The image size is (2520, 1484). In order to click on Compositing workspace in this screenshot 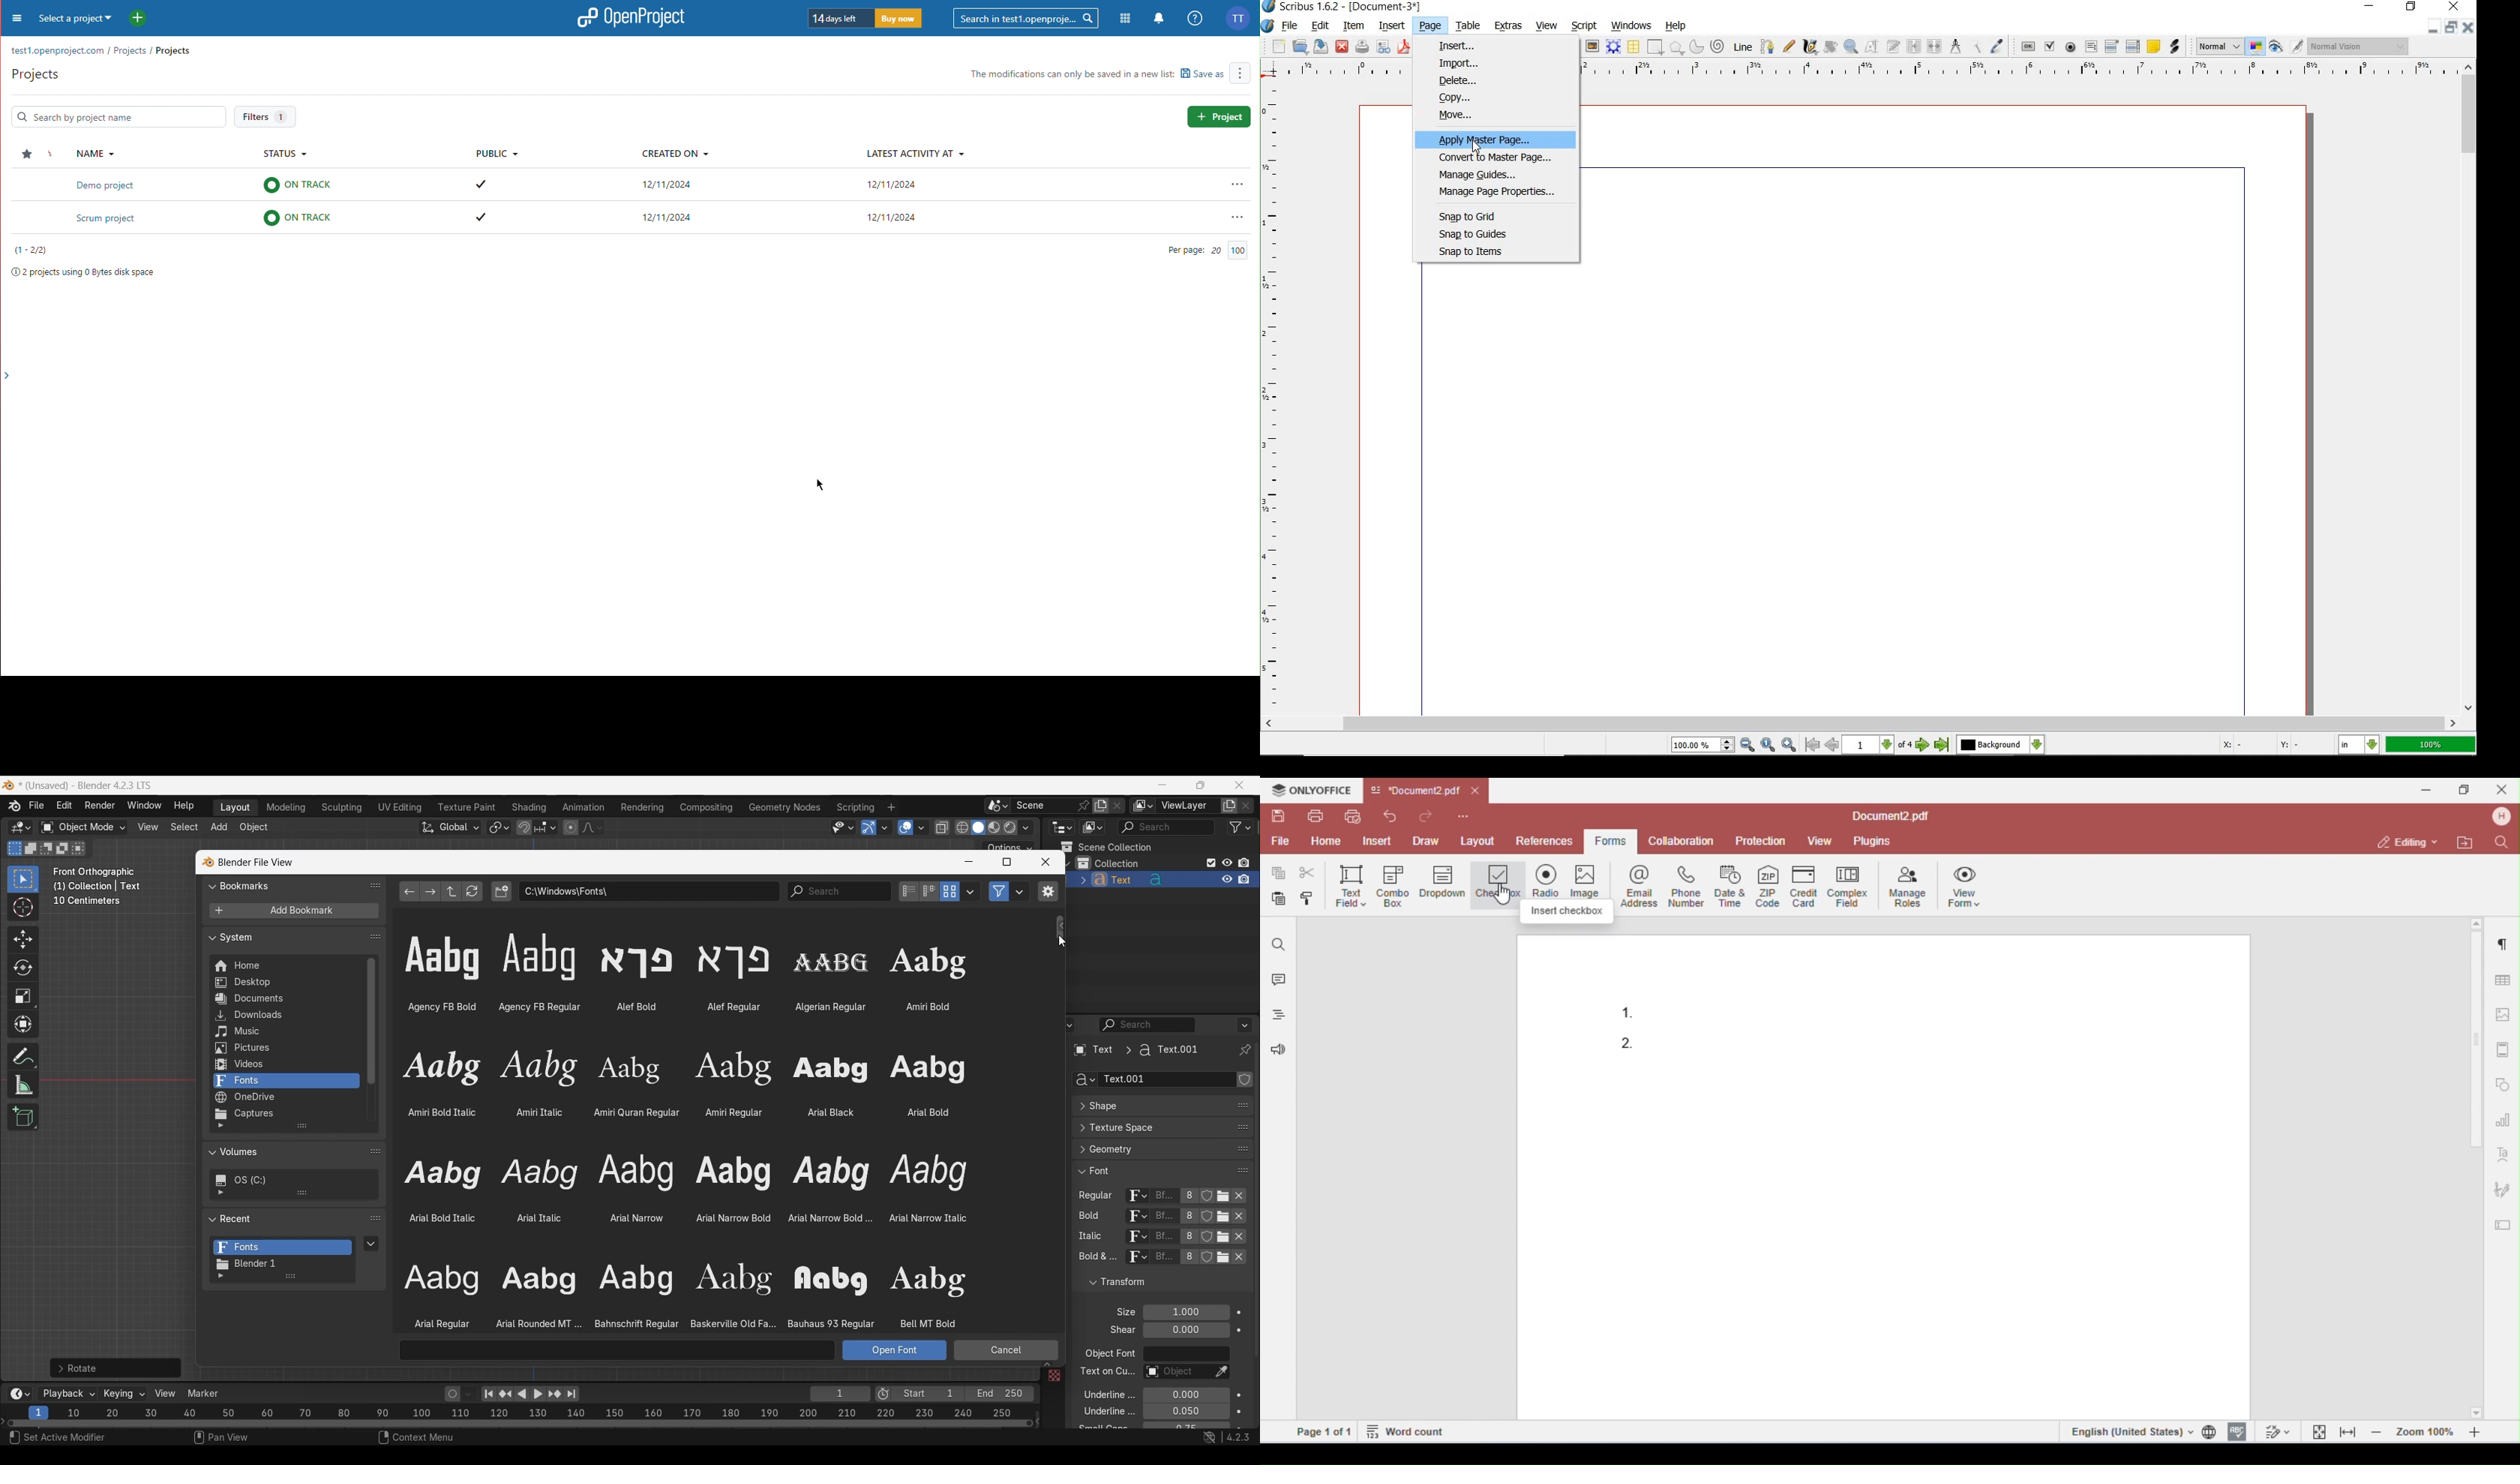, I will do `click(707, 807)`.